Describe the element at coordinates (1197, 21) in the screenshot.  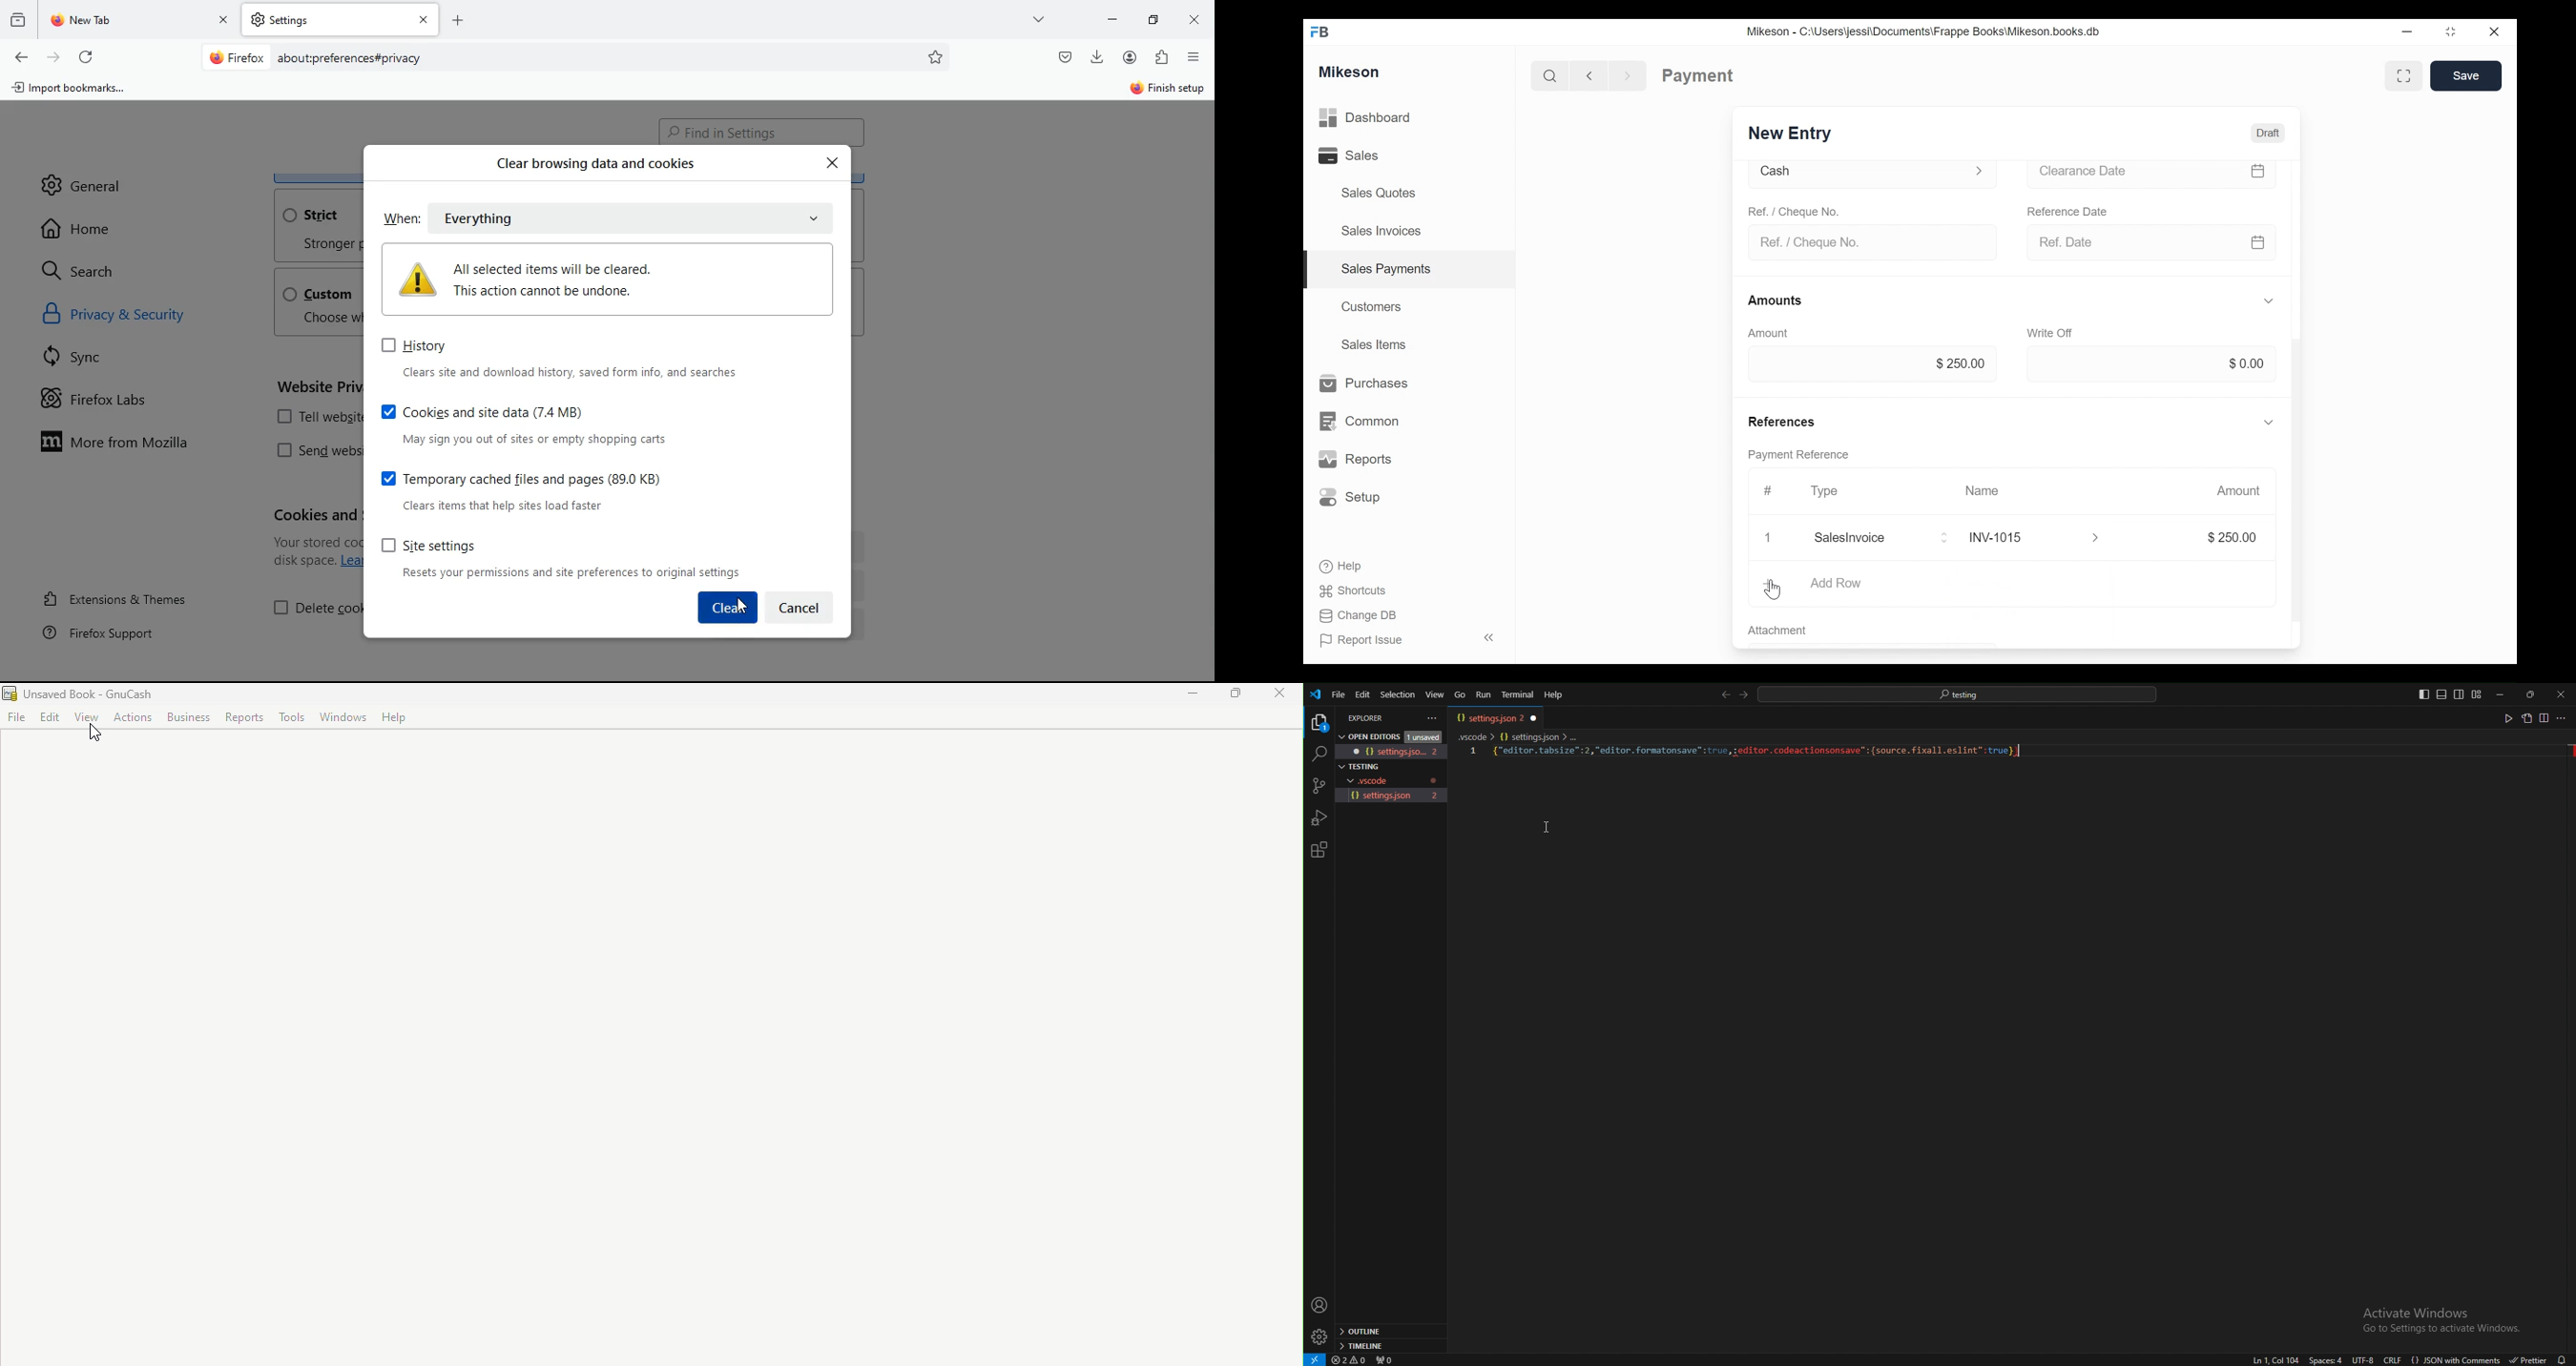
I see `close` at that location.